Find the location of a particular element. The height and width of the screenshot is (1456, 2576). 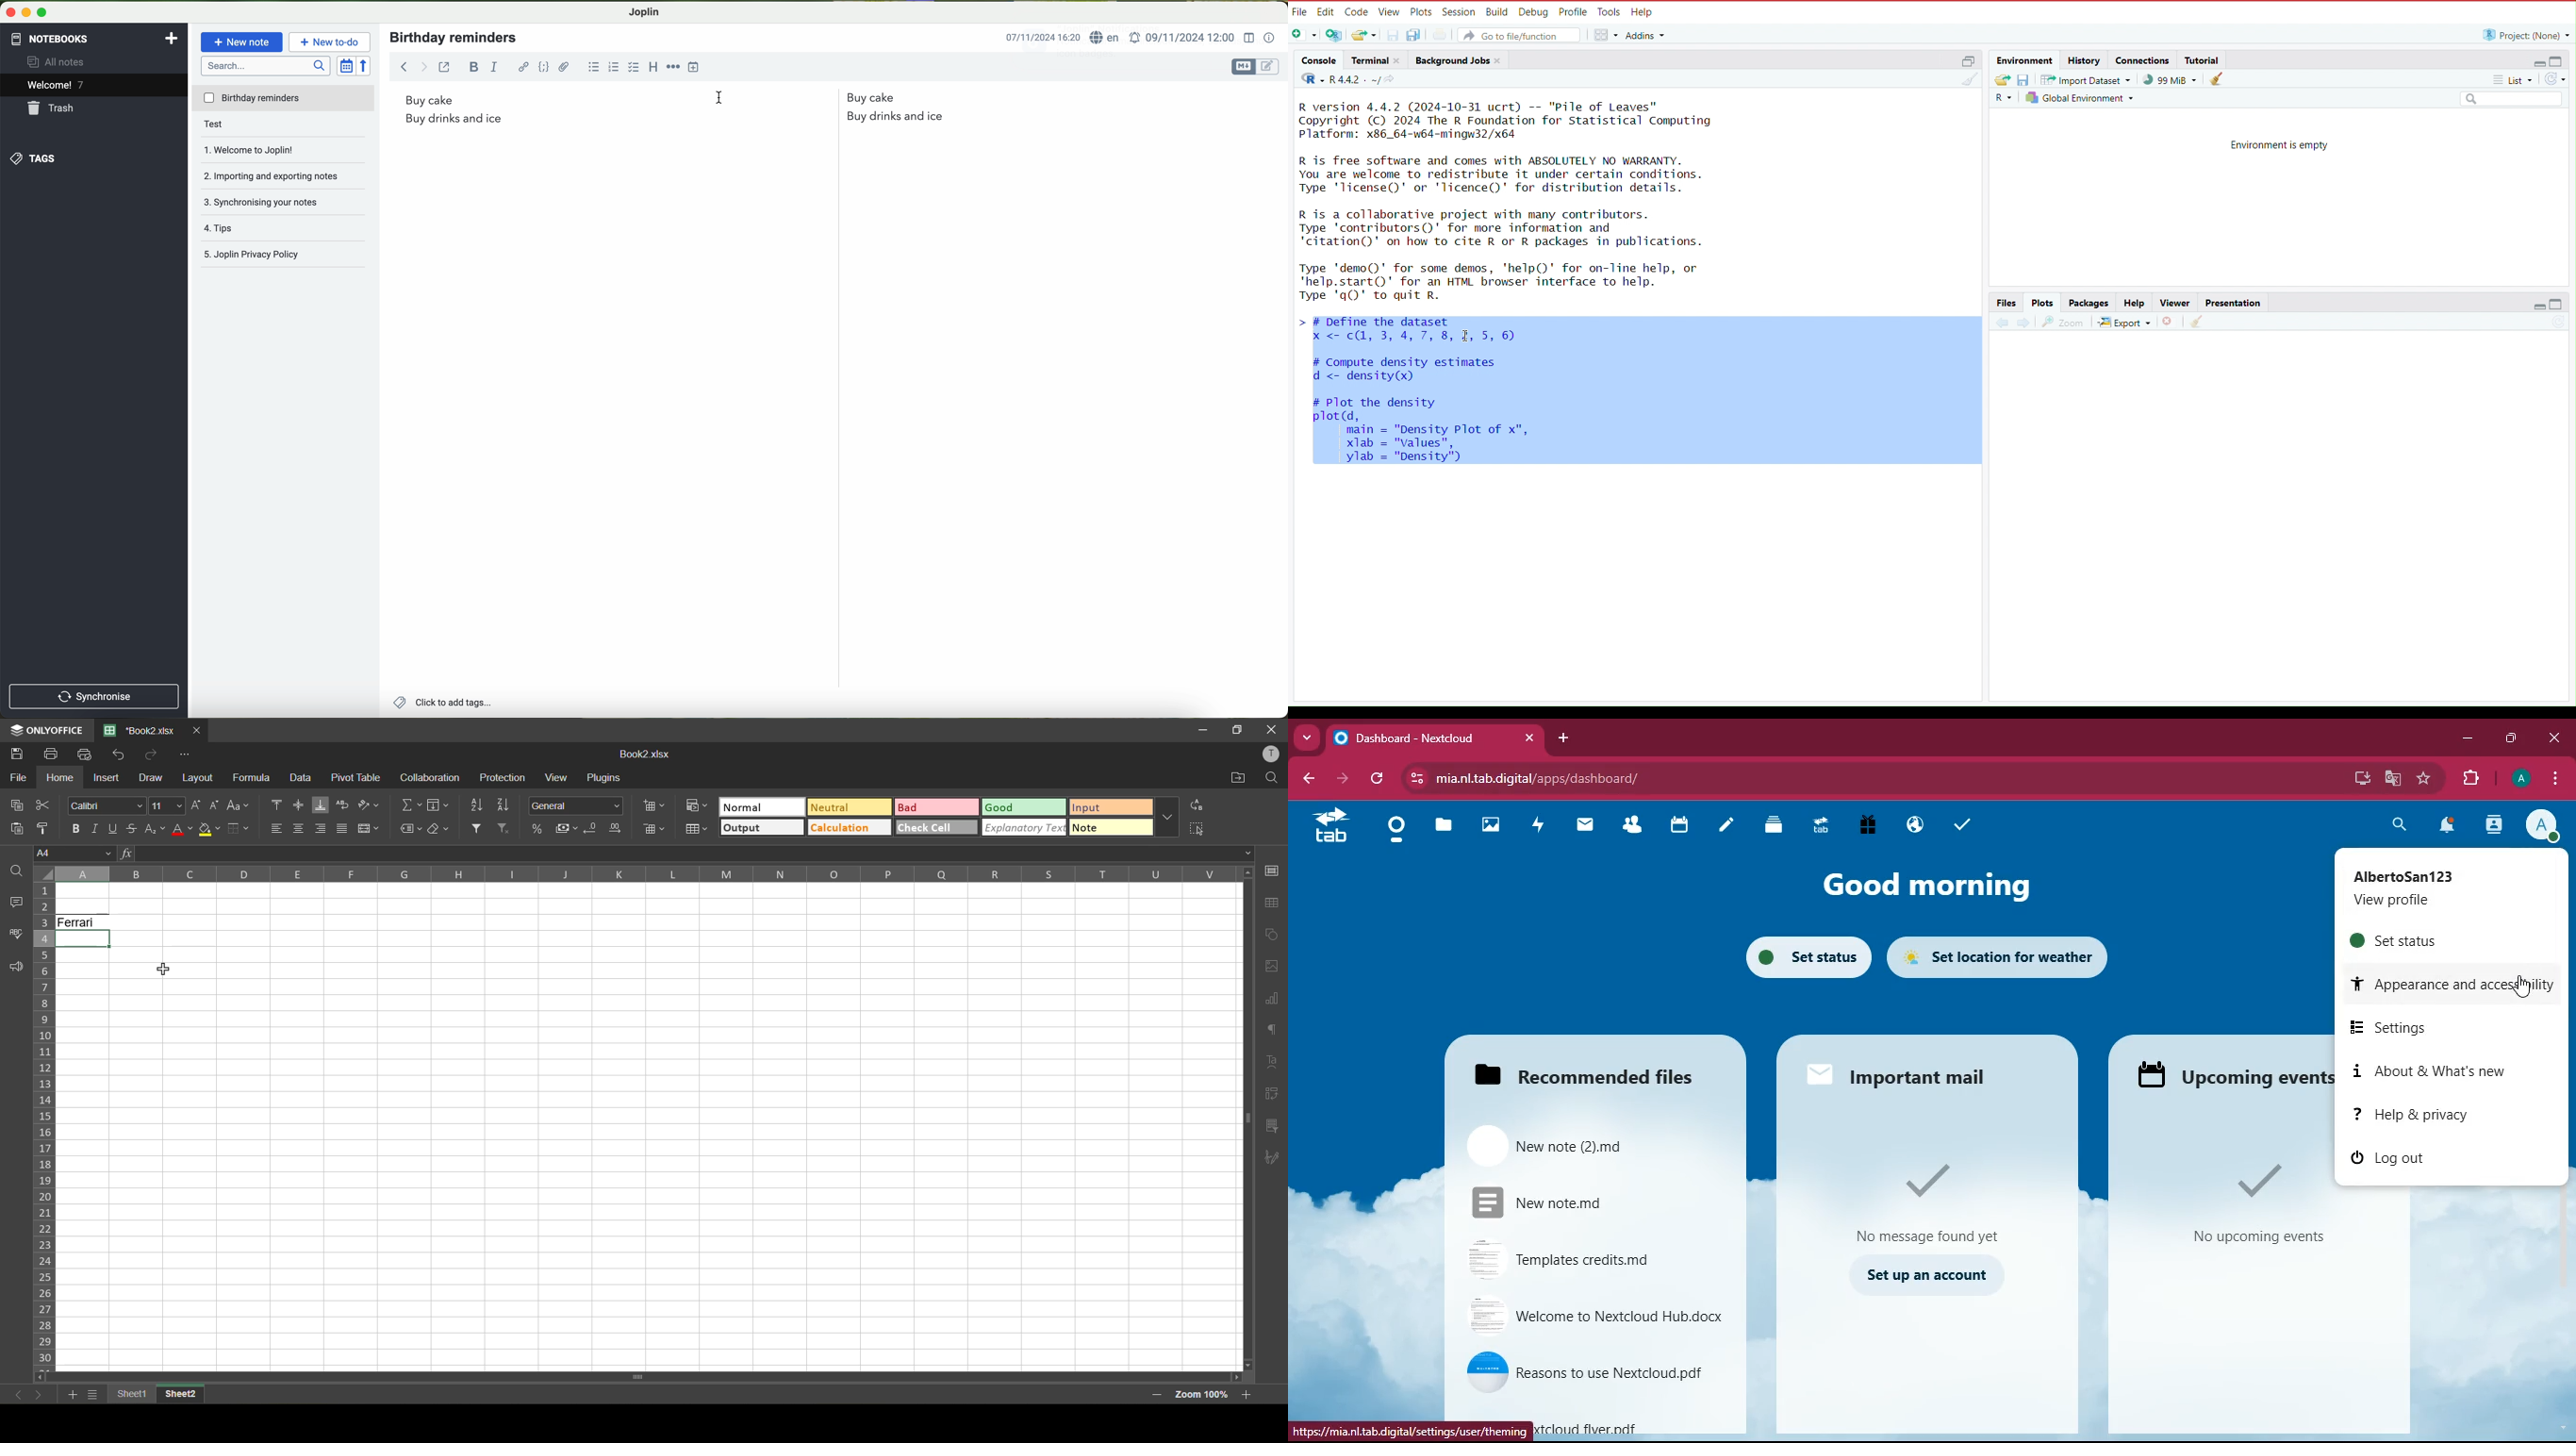

code to define the dataset is located at coordinates (1487, 329).